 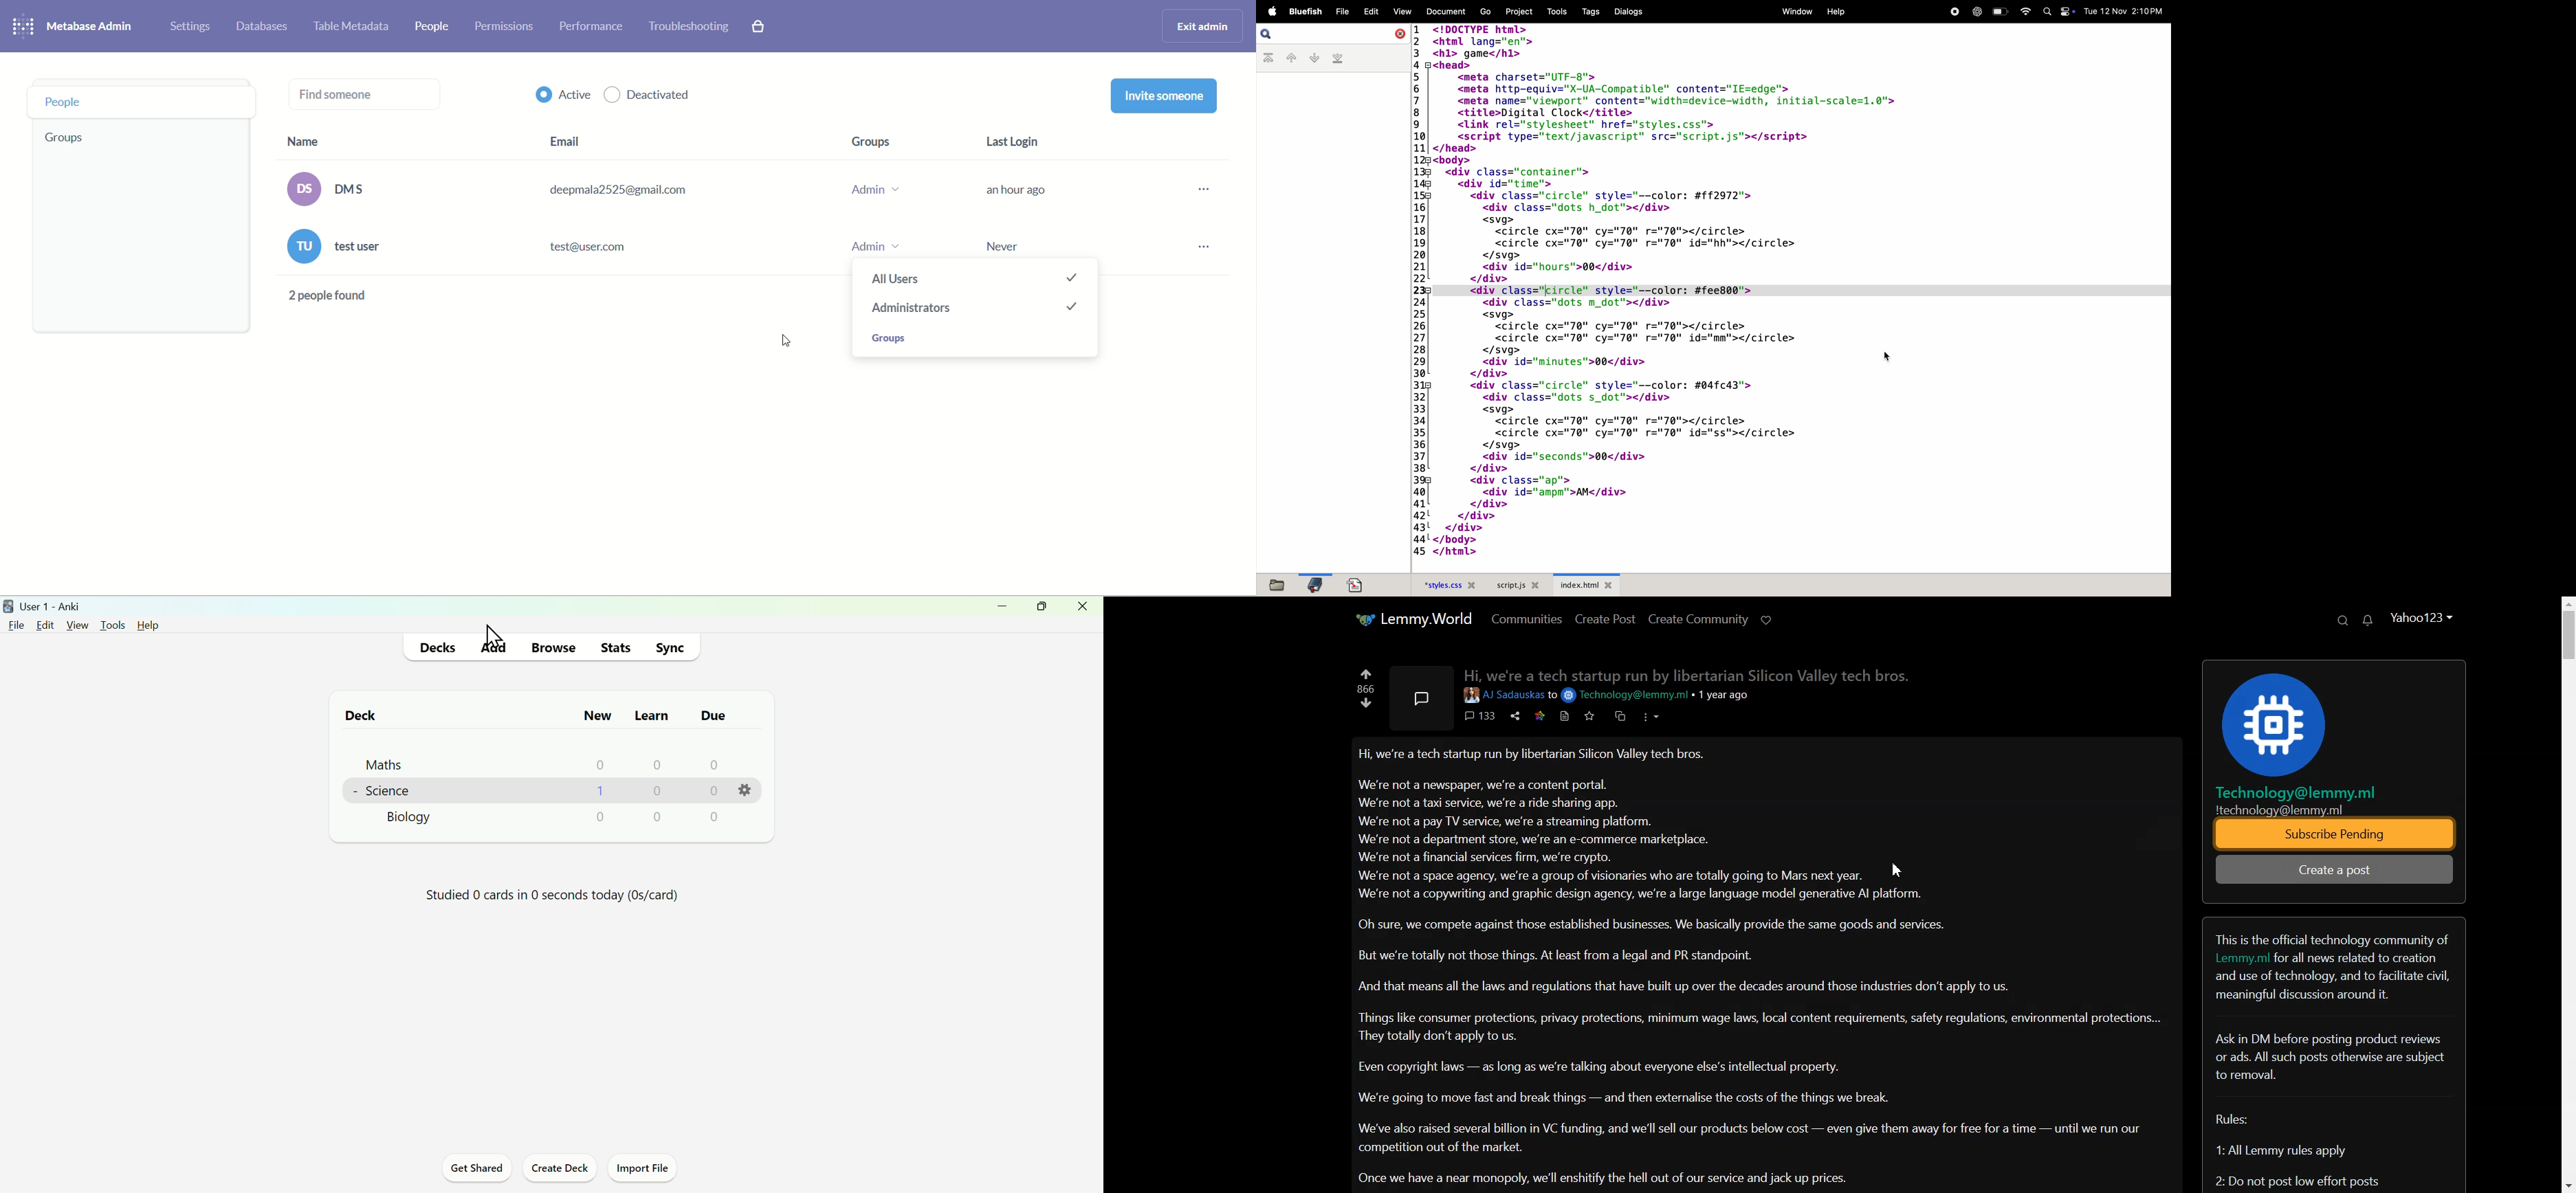 What do you see at coordinates (711, 765) in the screenshot?
I see `0` at bounding box center [711, 765].